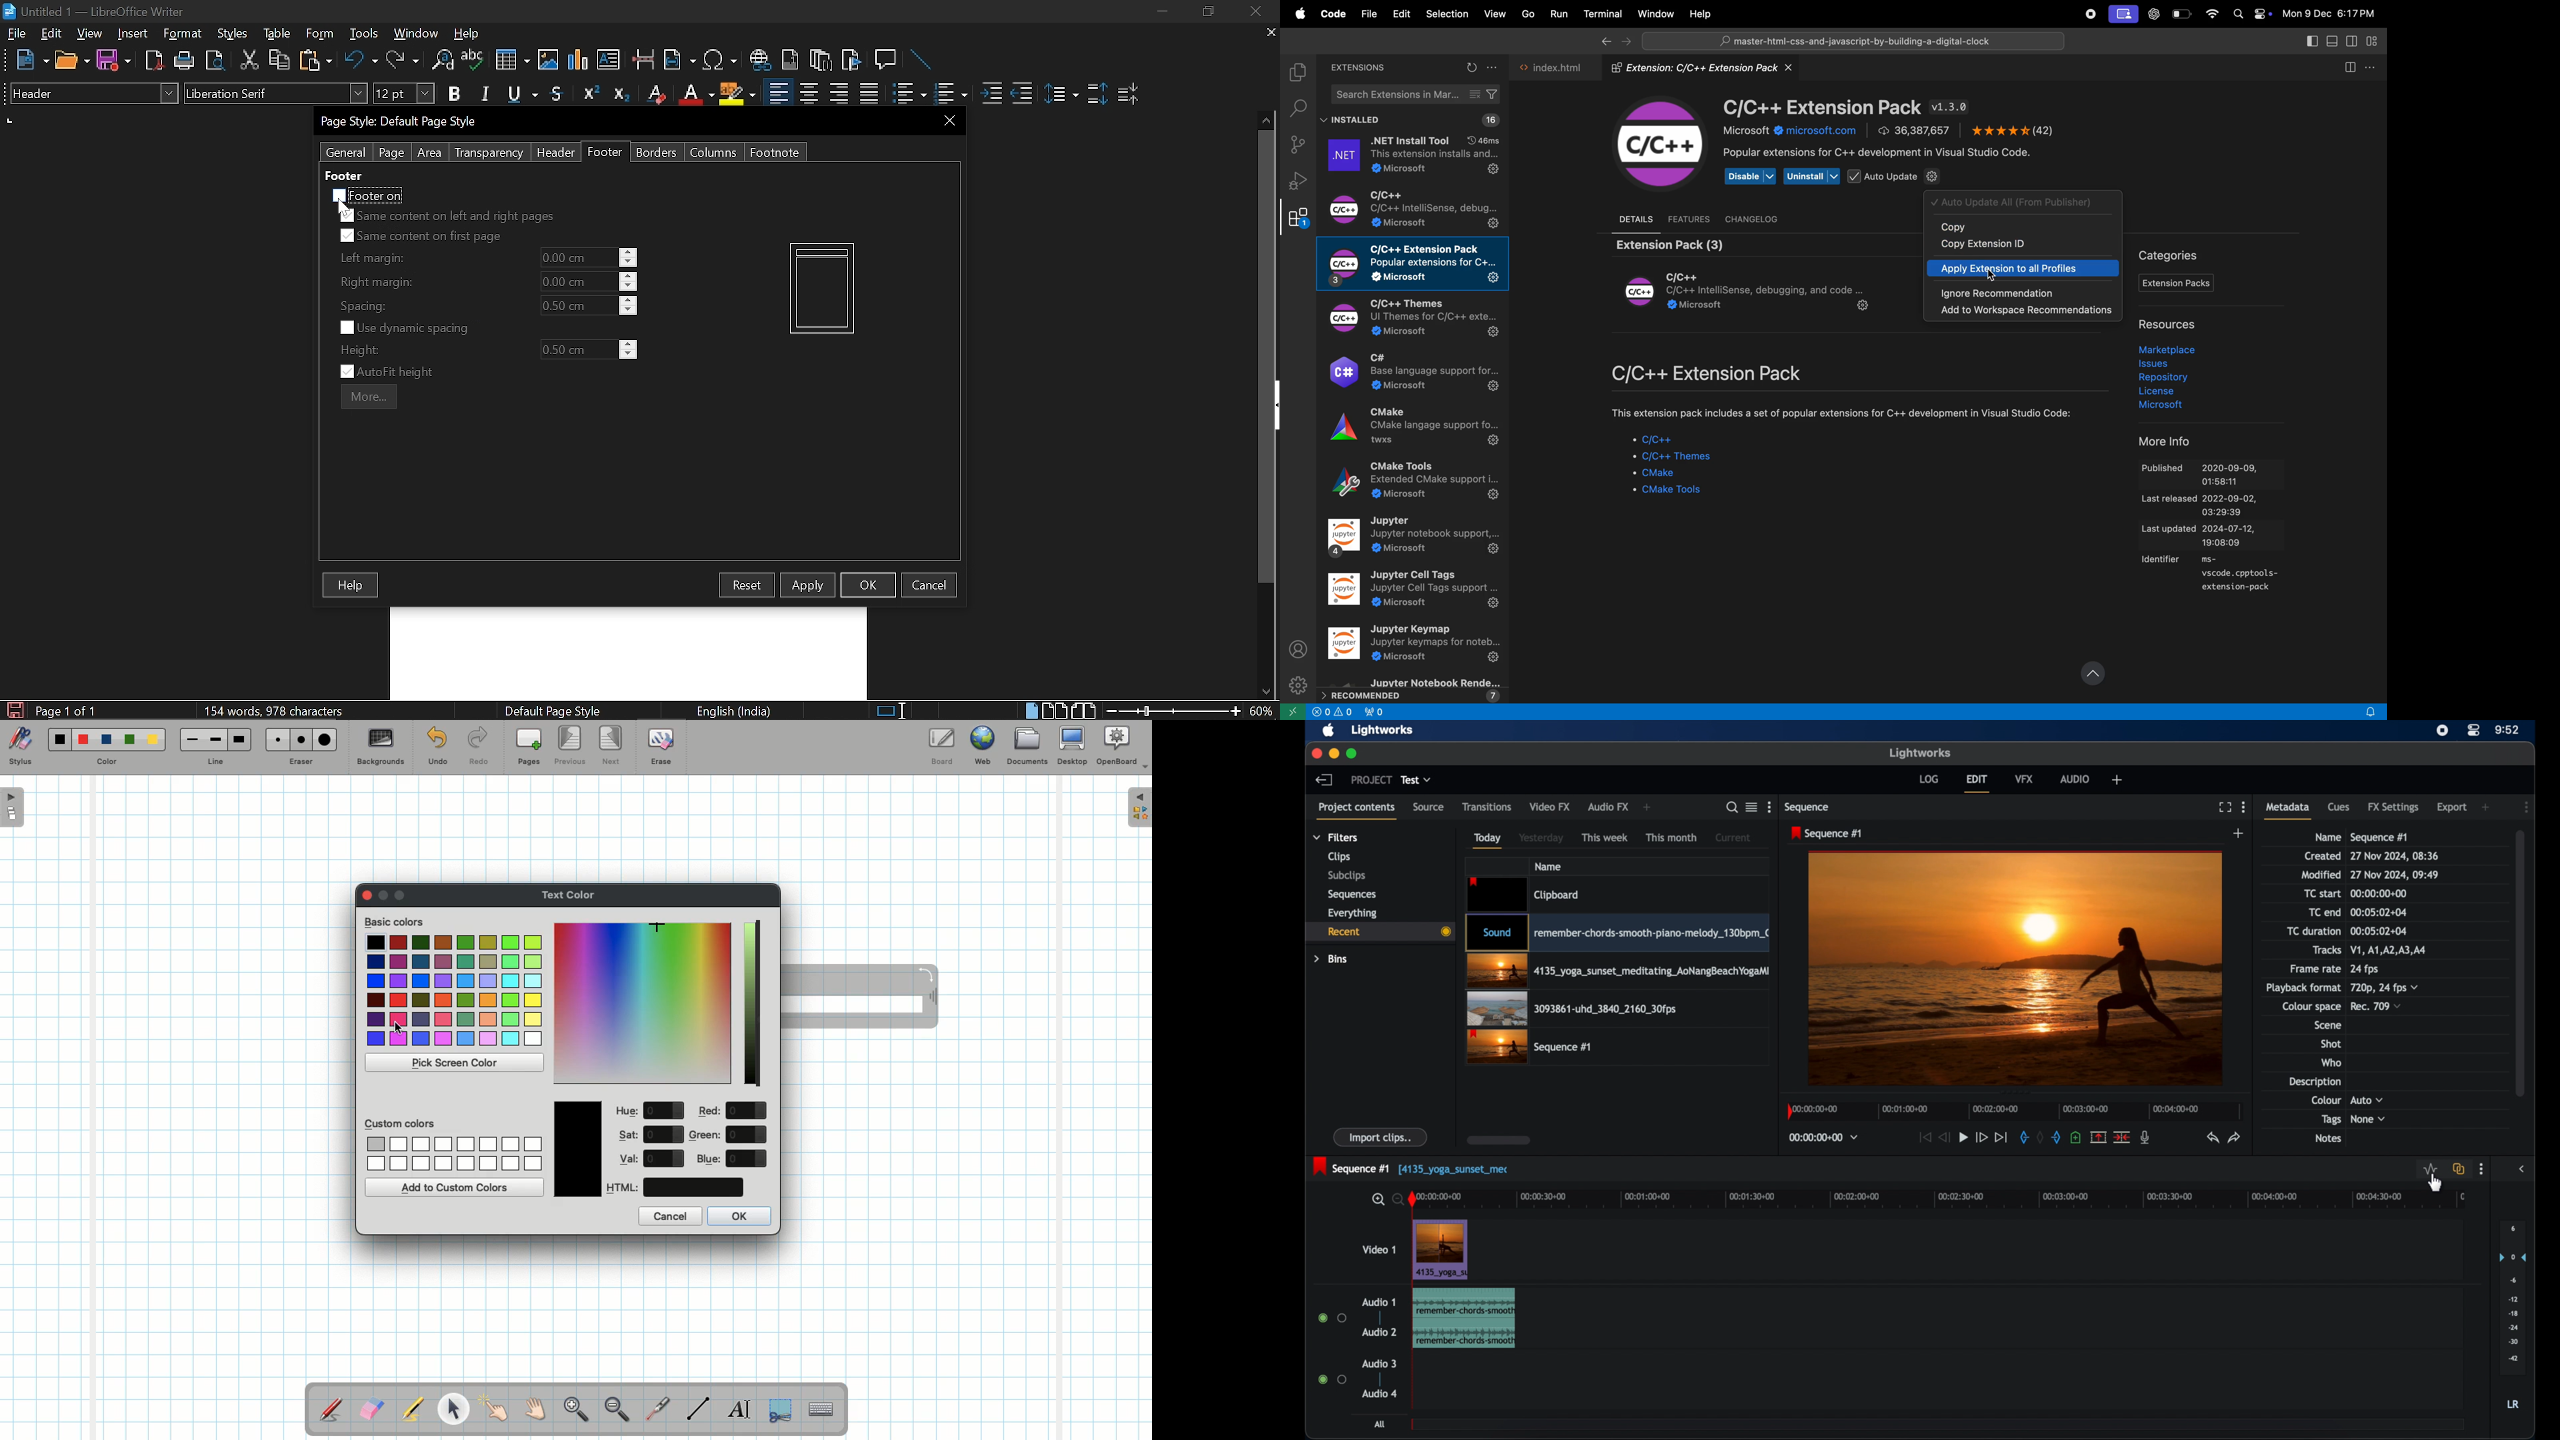  What do you see at coordinates (1265, 692) in the screenshot?
I see `Move down` at bounding box center [1265, 692].